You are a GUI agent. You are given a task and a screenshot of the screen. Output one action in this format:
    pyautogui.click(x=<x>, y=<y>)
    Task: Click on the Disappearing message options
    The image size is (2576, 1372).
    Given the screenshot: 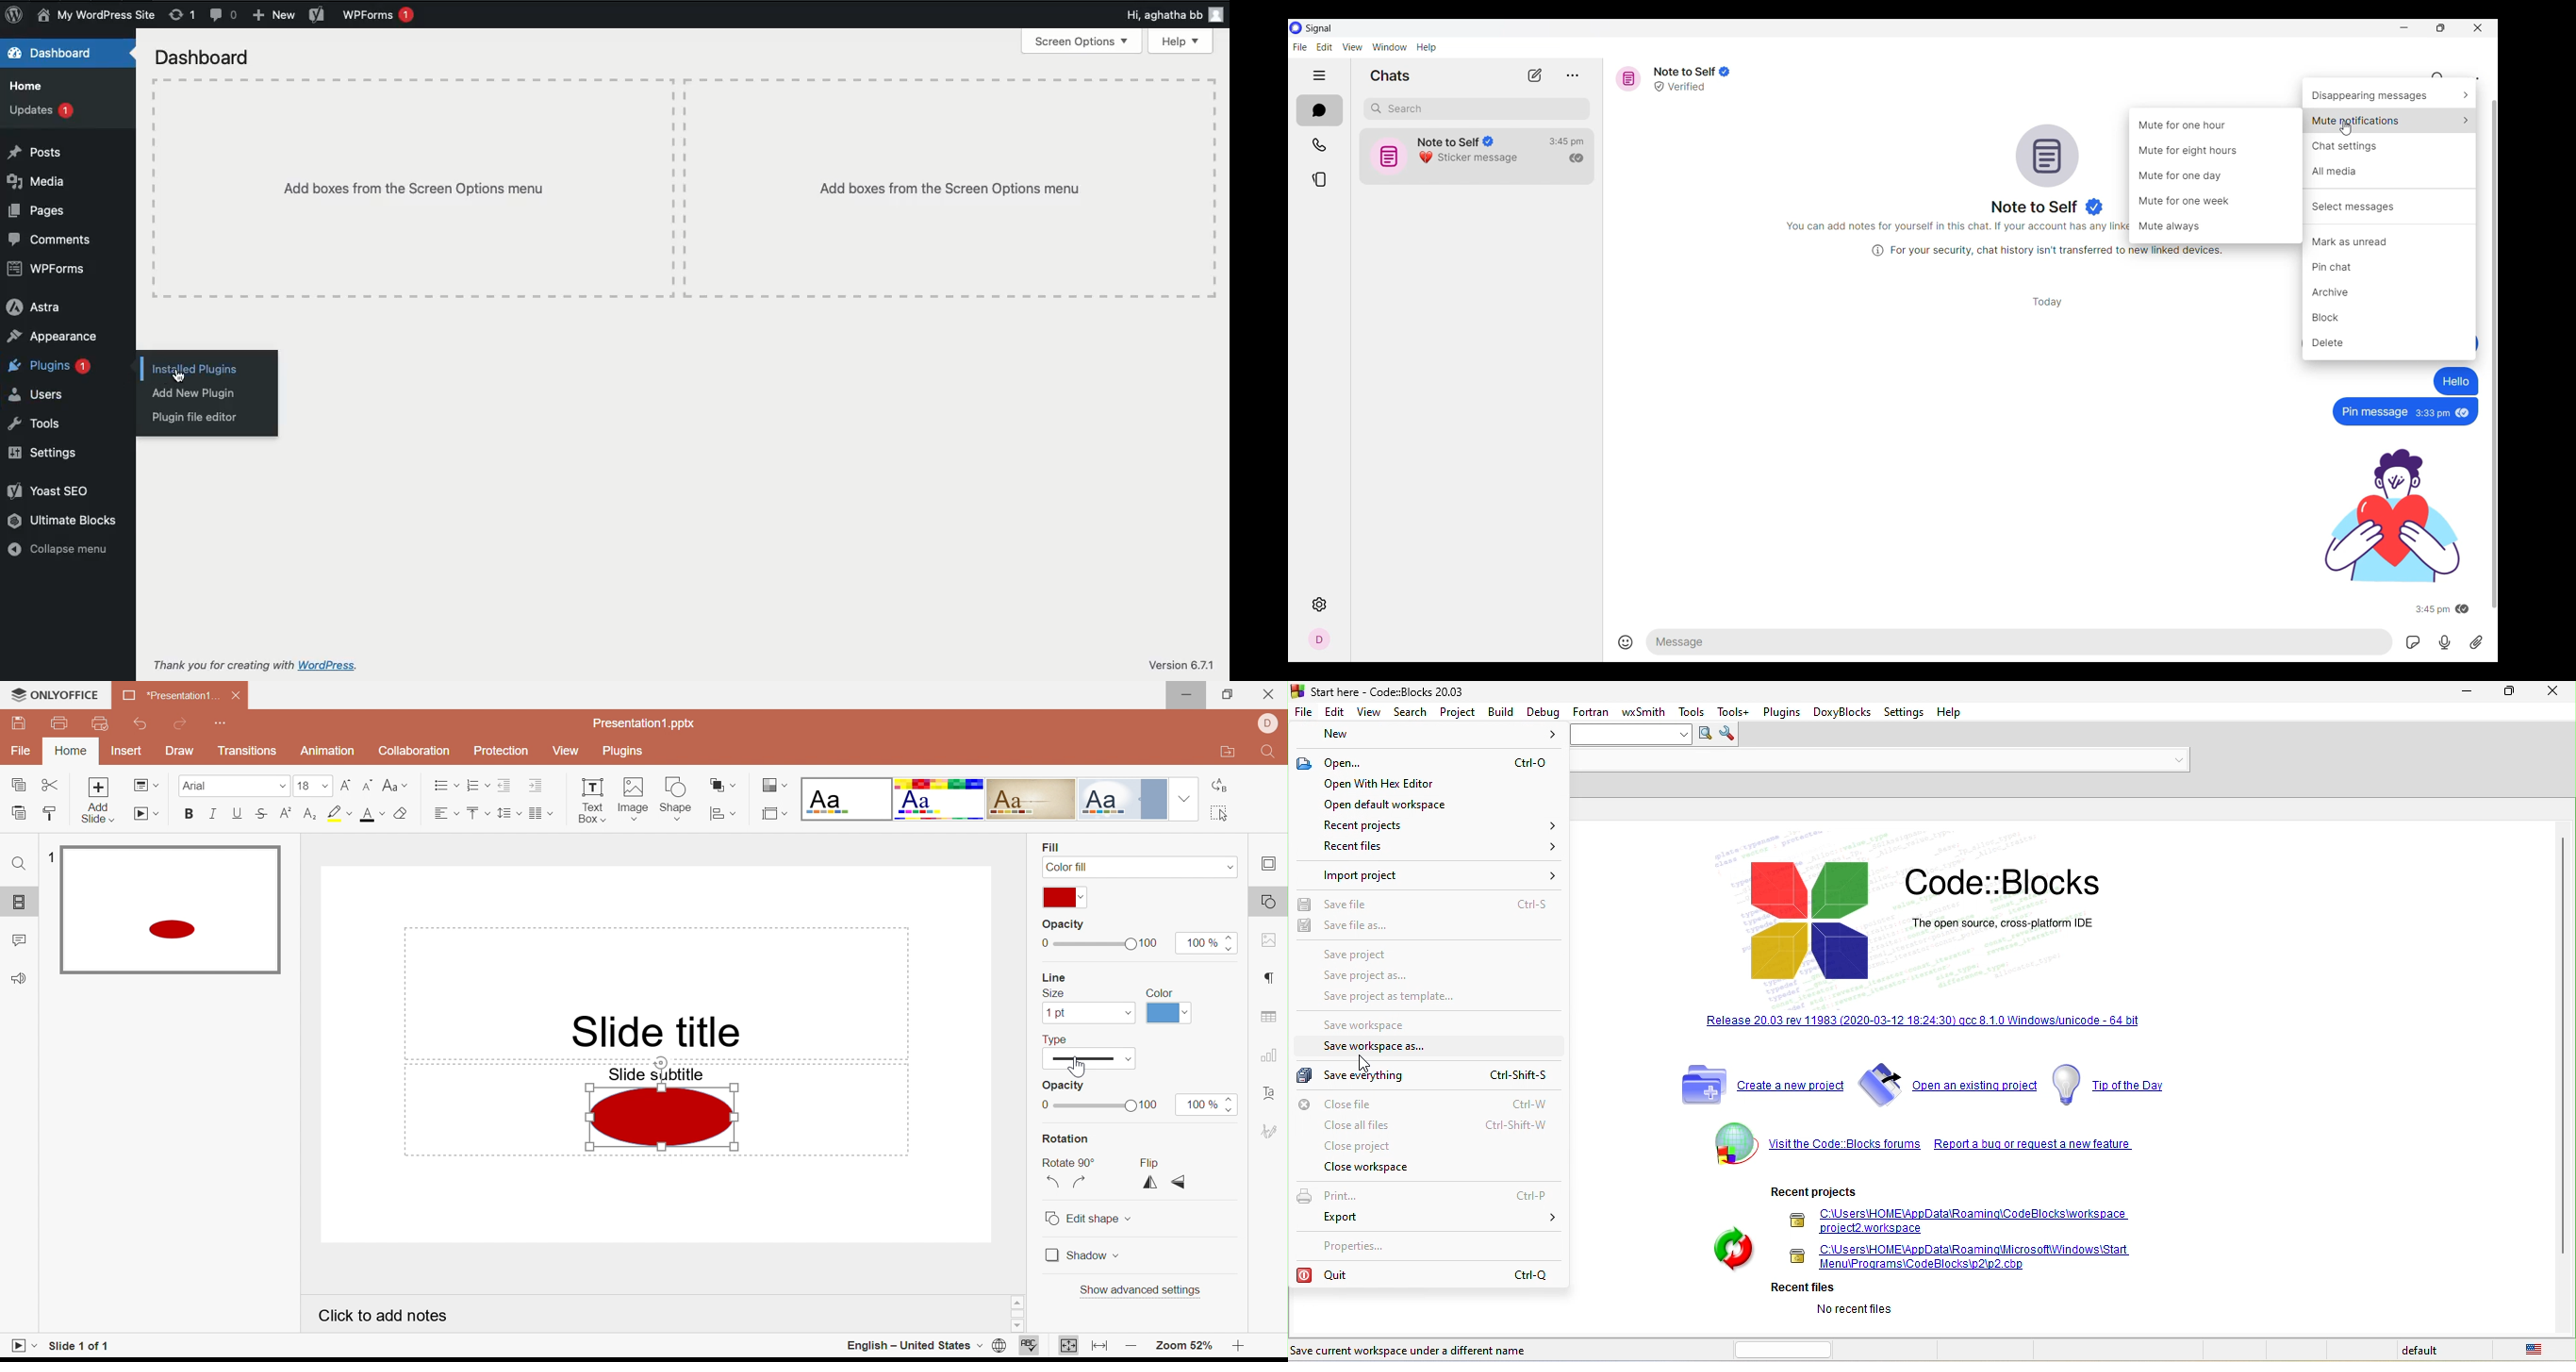 What is the action you would take?
    pyautogui.click(x=2389, y=95)
    